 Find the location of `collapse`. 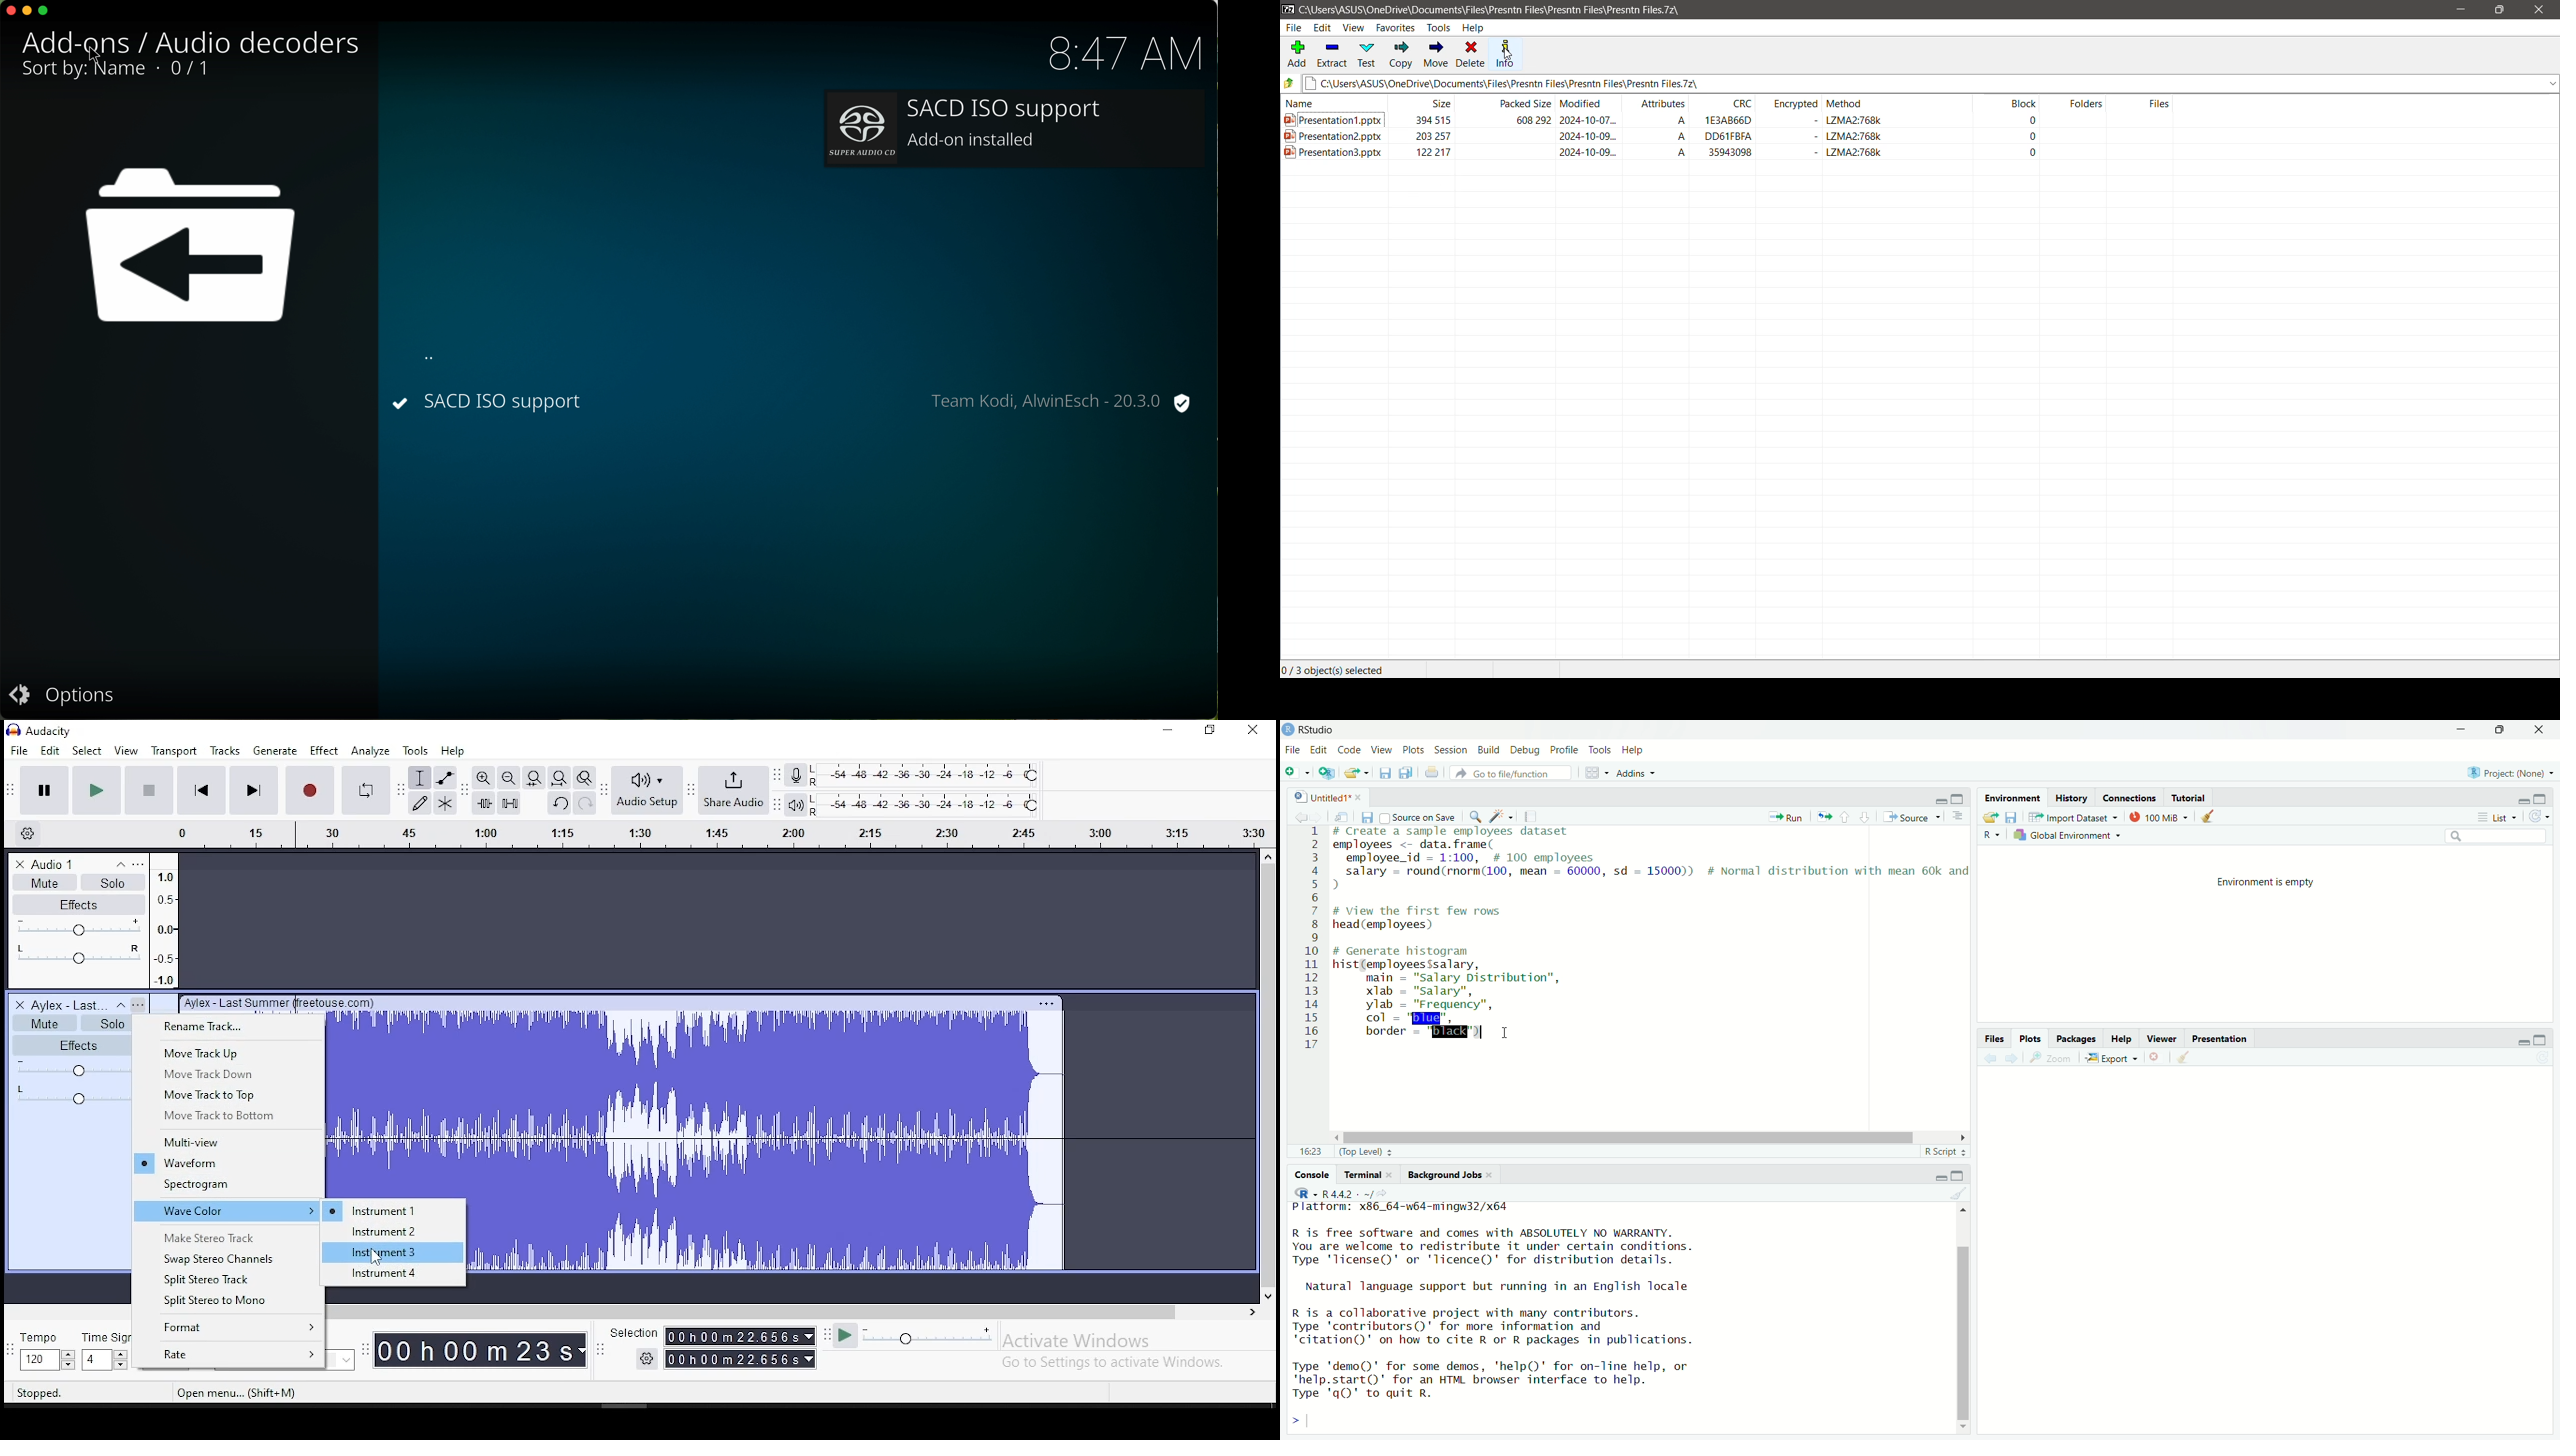

collapse is located at coordinates (120, 1005).